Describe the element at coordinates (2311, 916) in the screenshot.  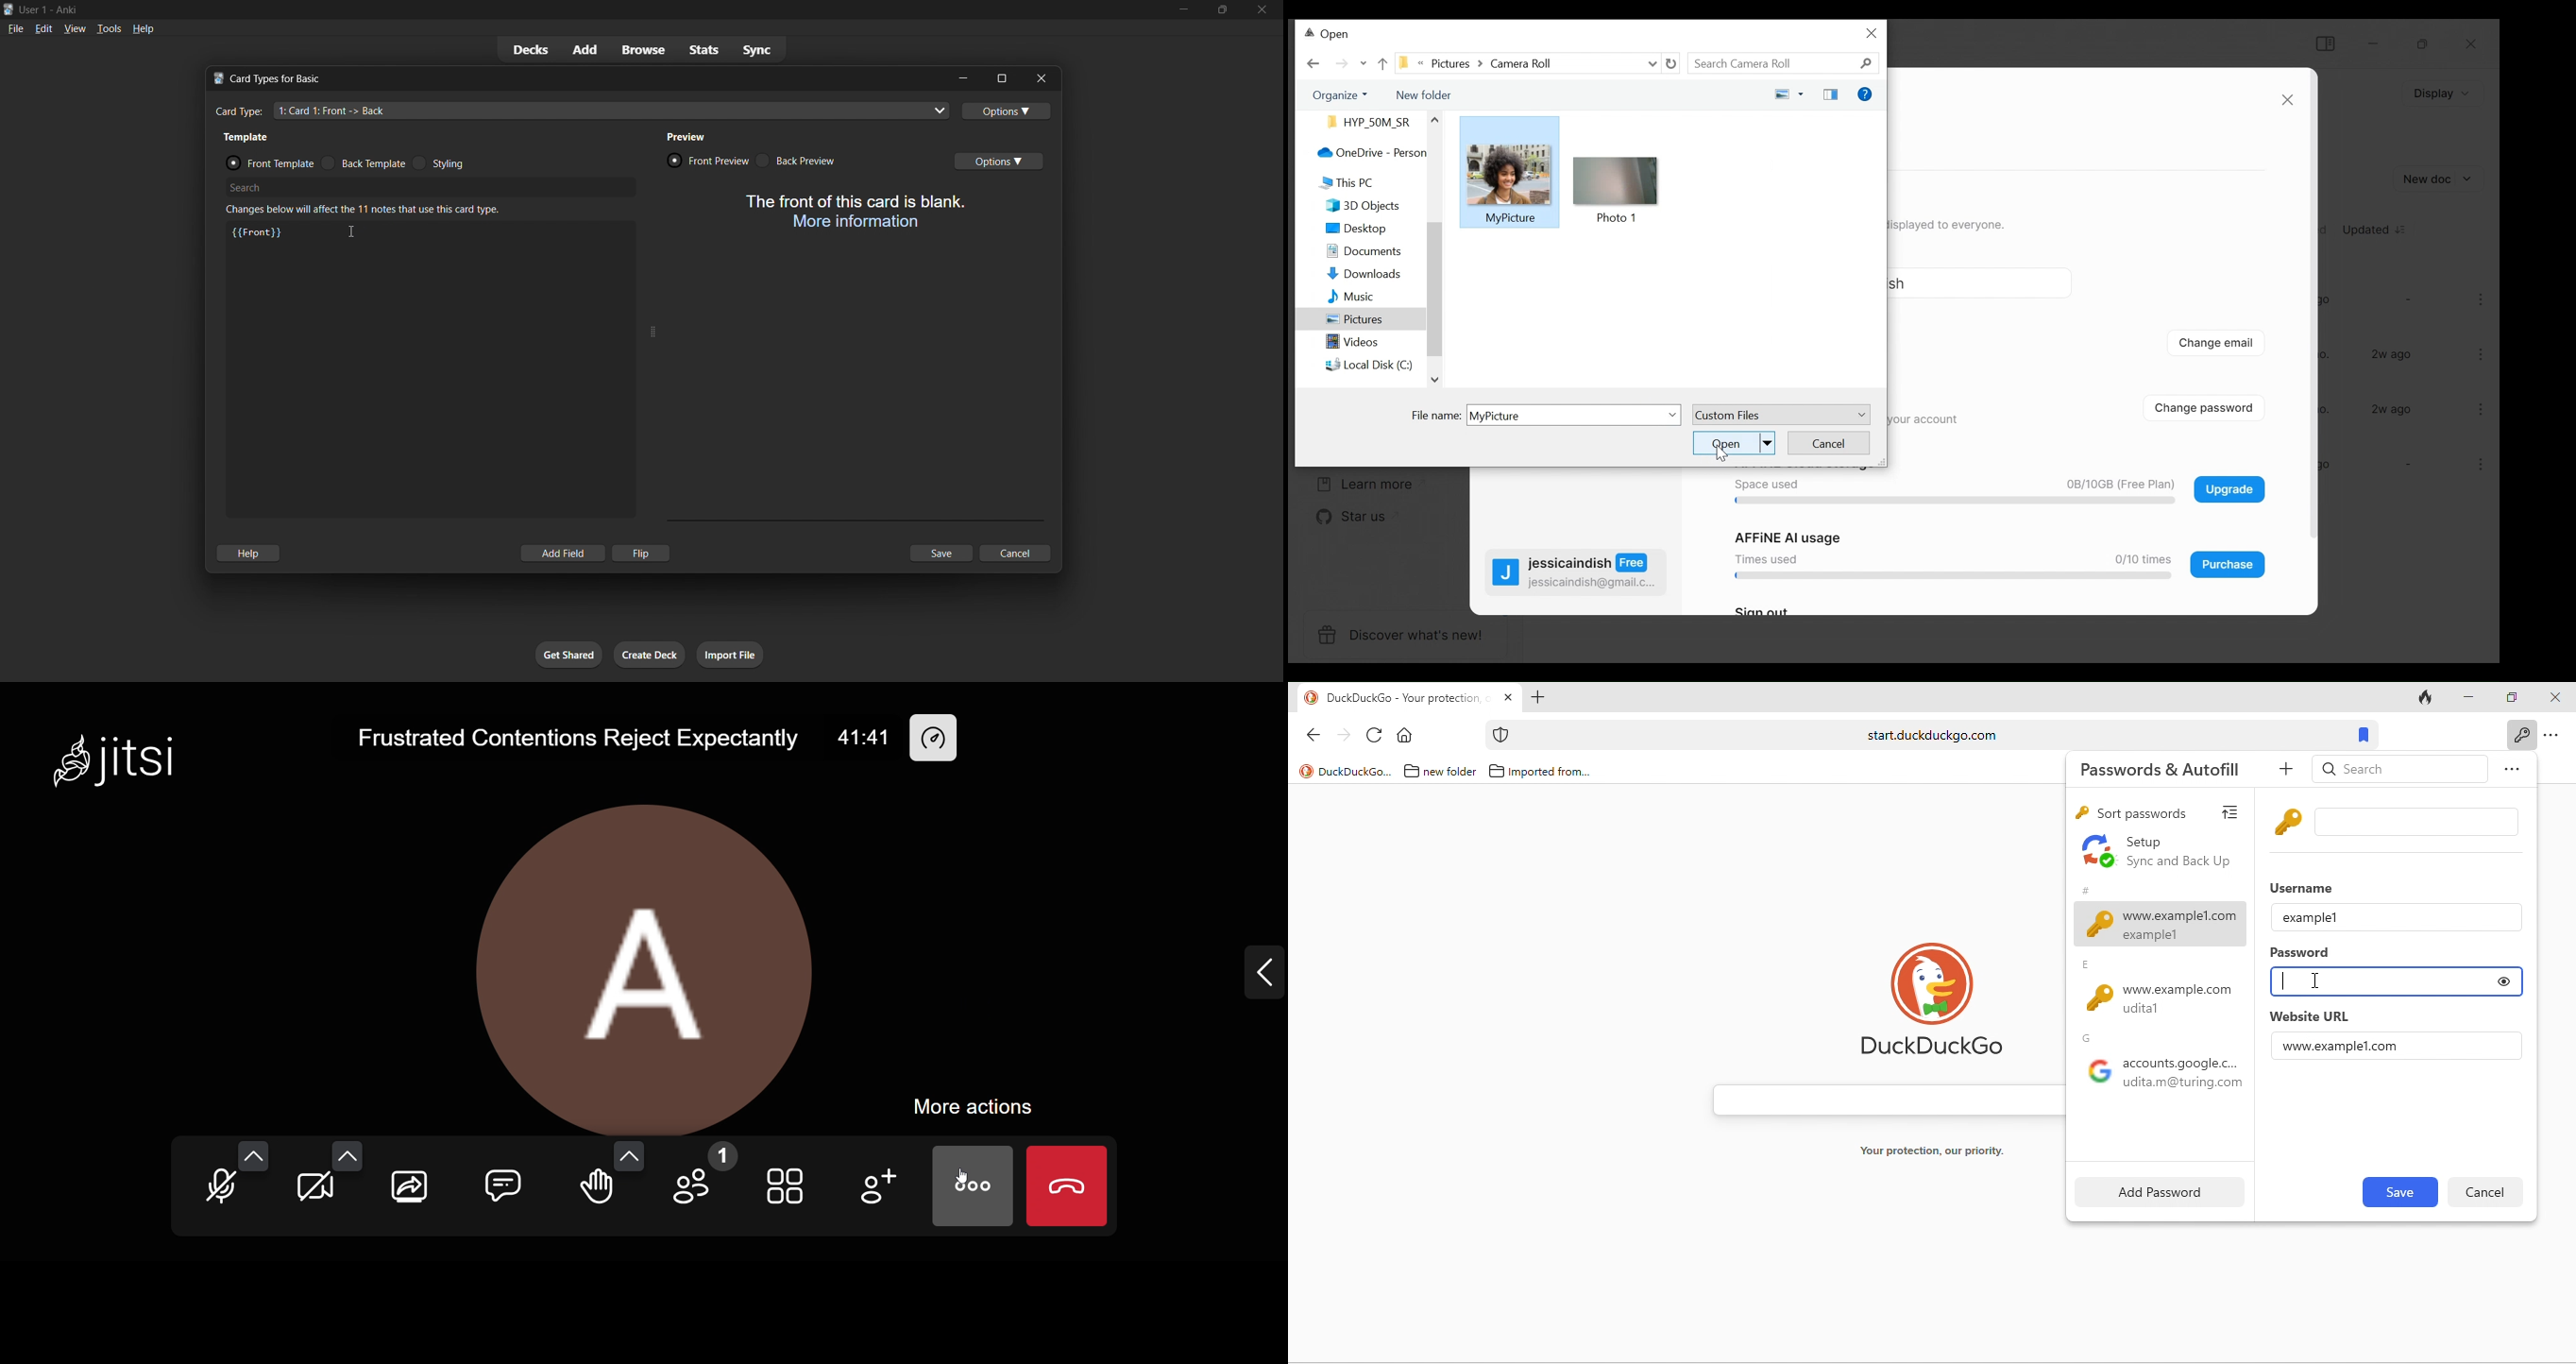
I see `example1` at that location.